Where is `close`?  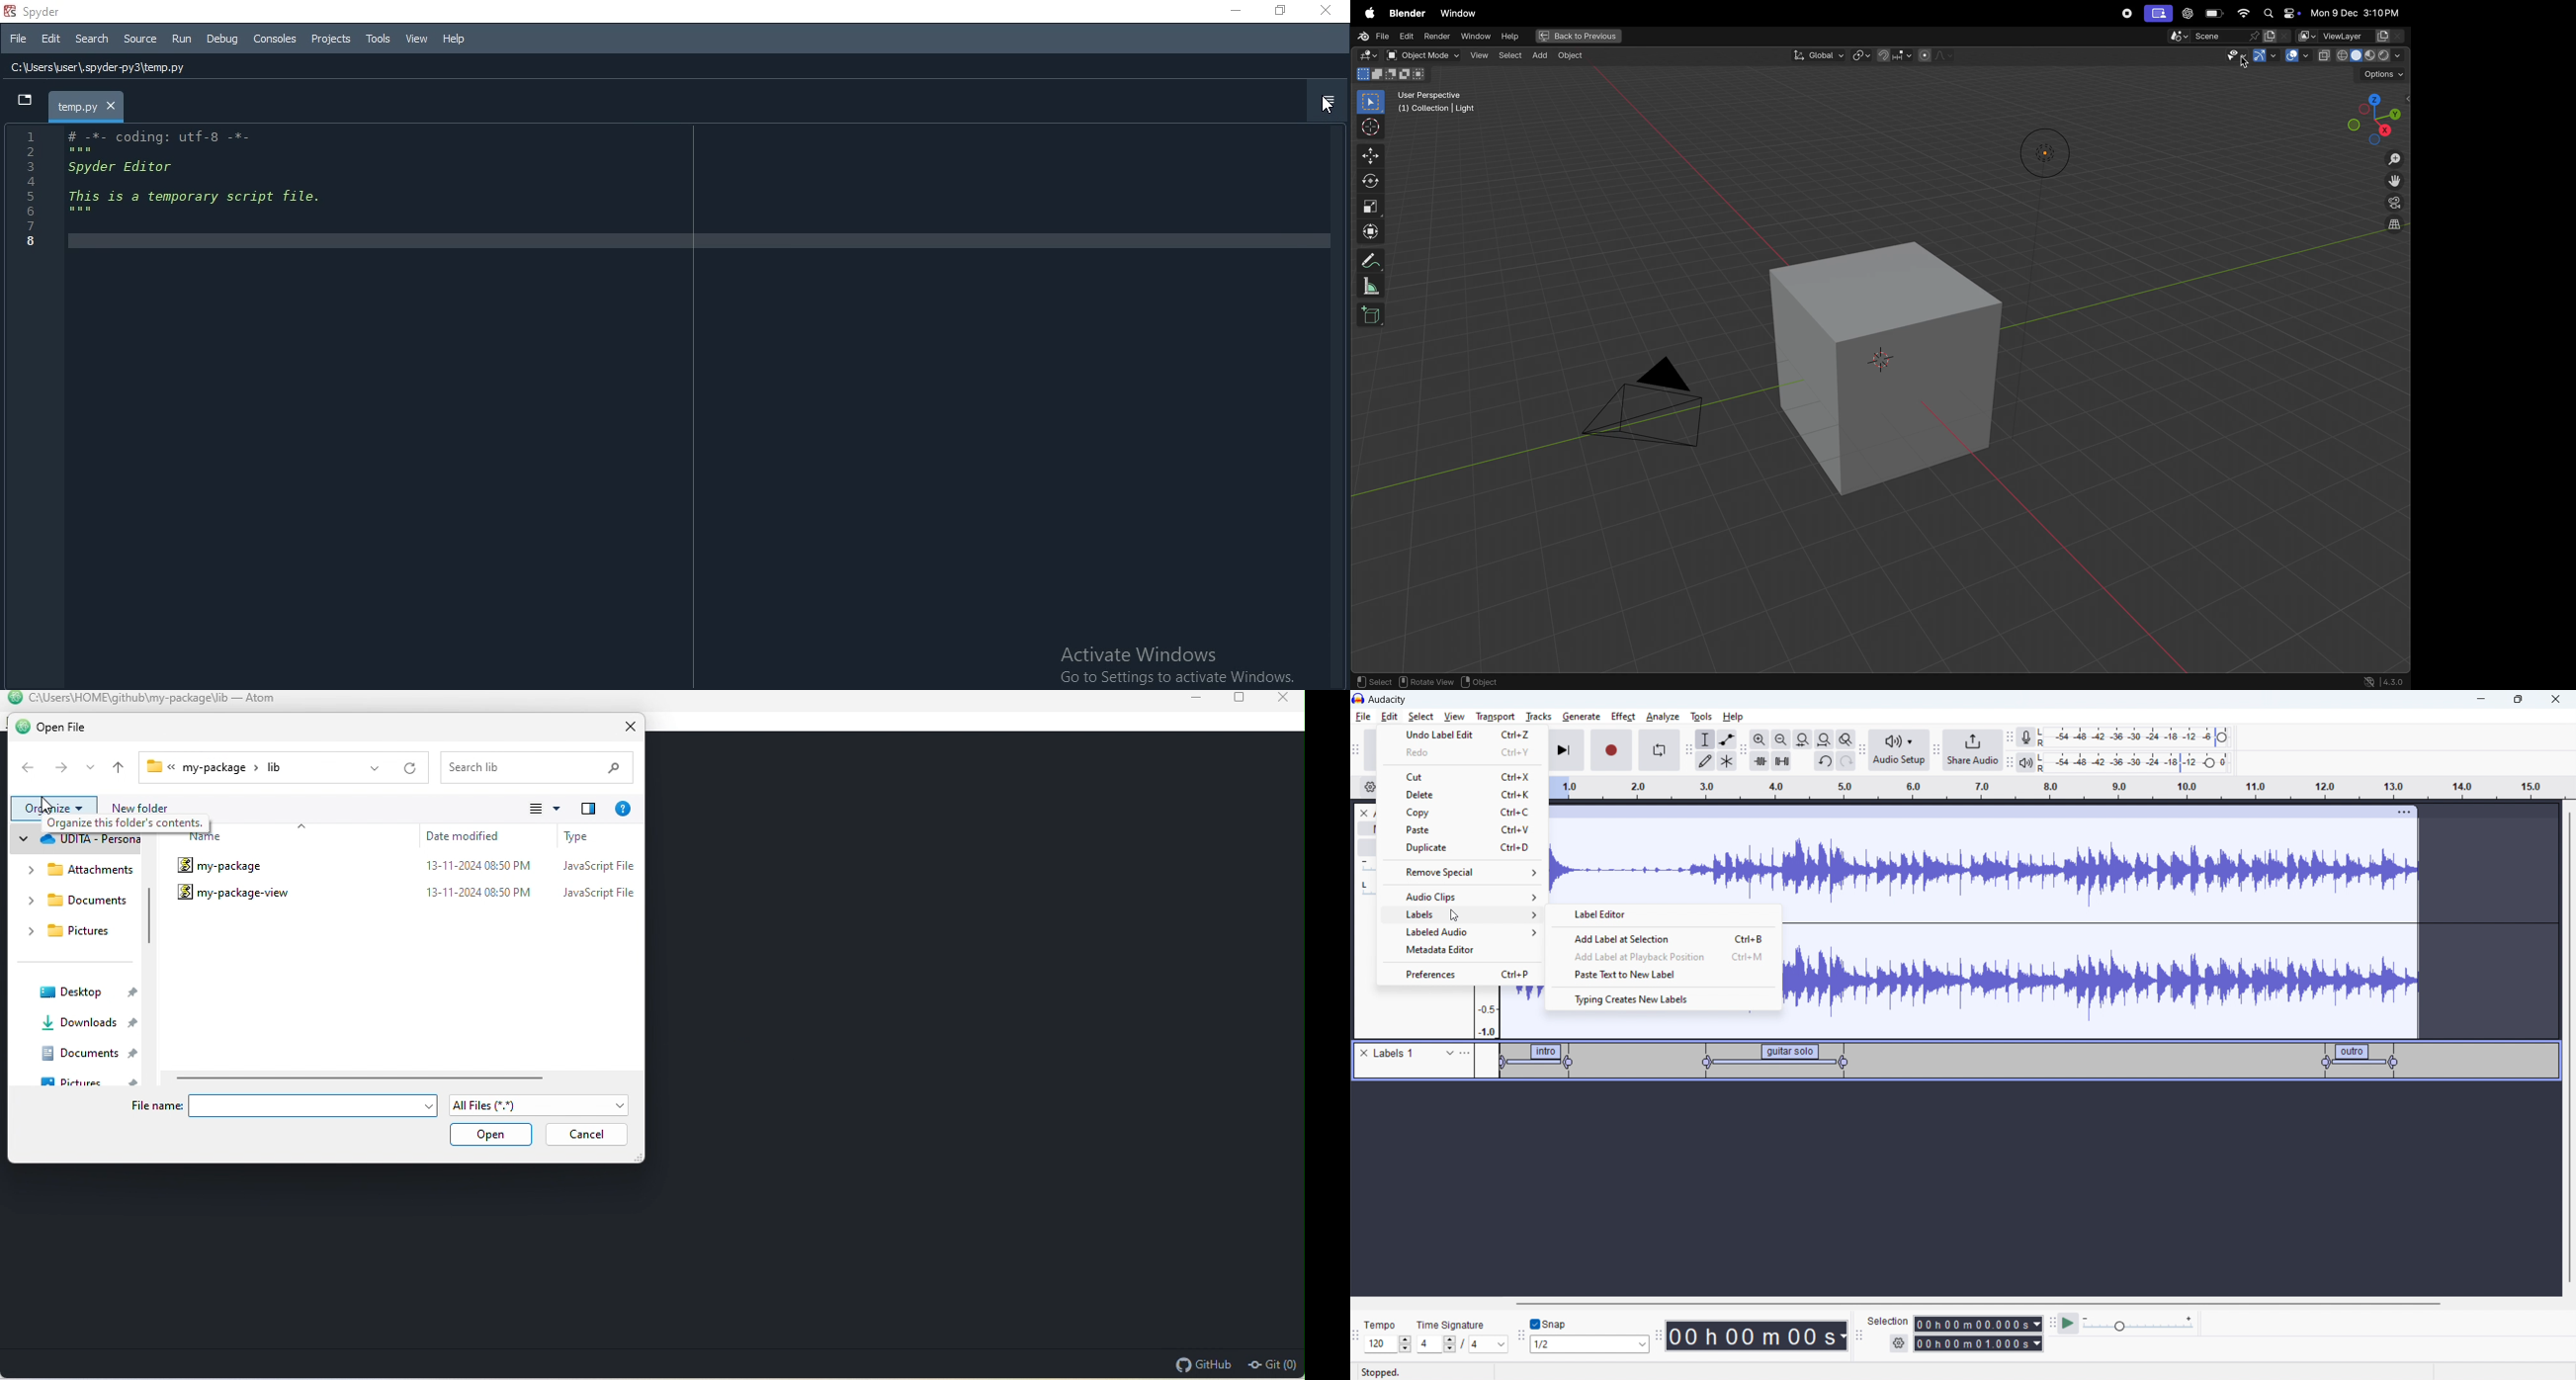 close is located at coordinates (625, 727).